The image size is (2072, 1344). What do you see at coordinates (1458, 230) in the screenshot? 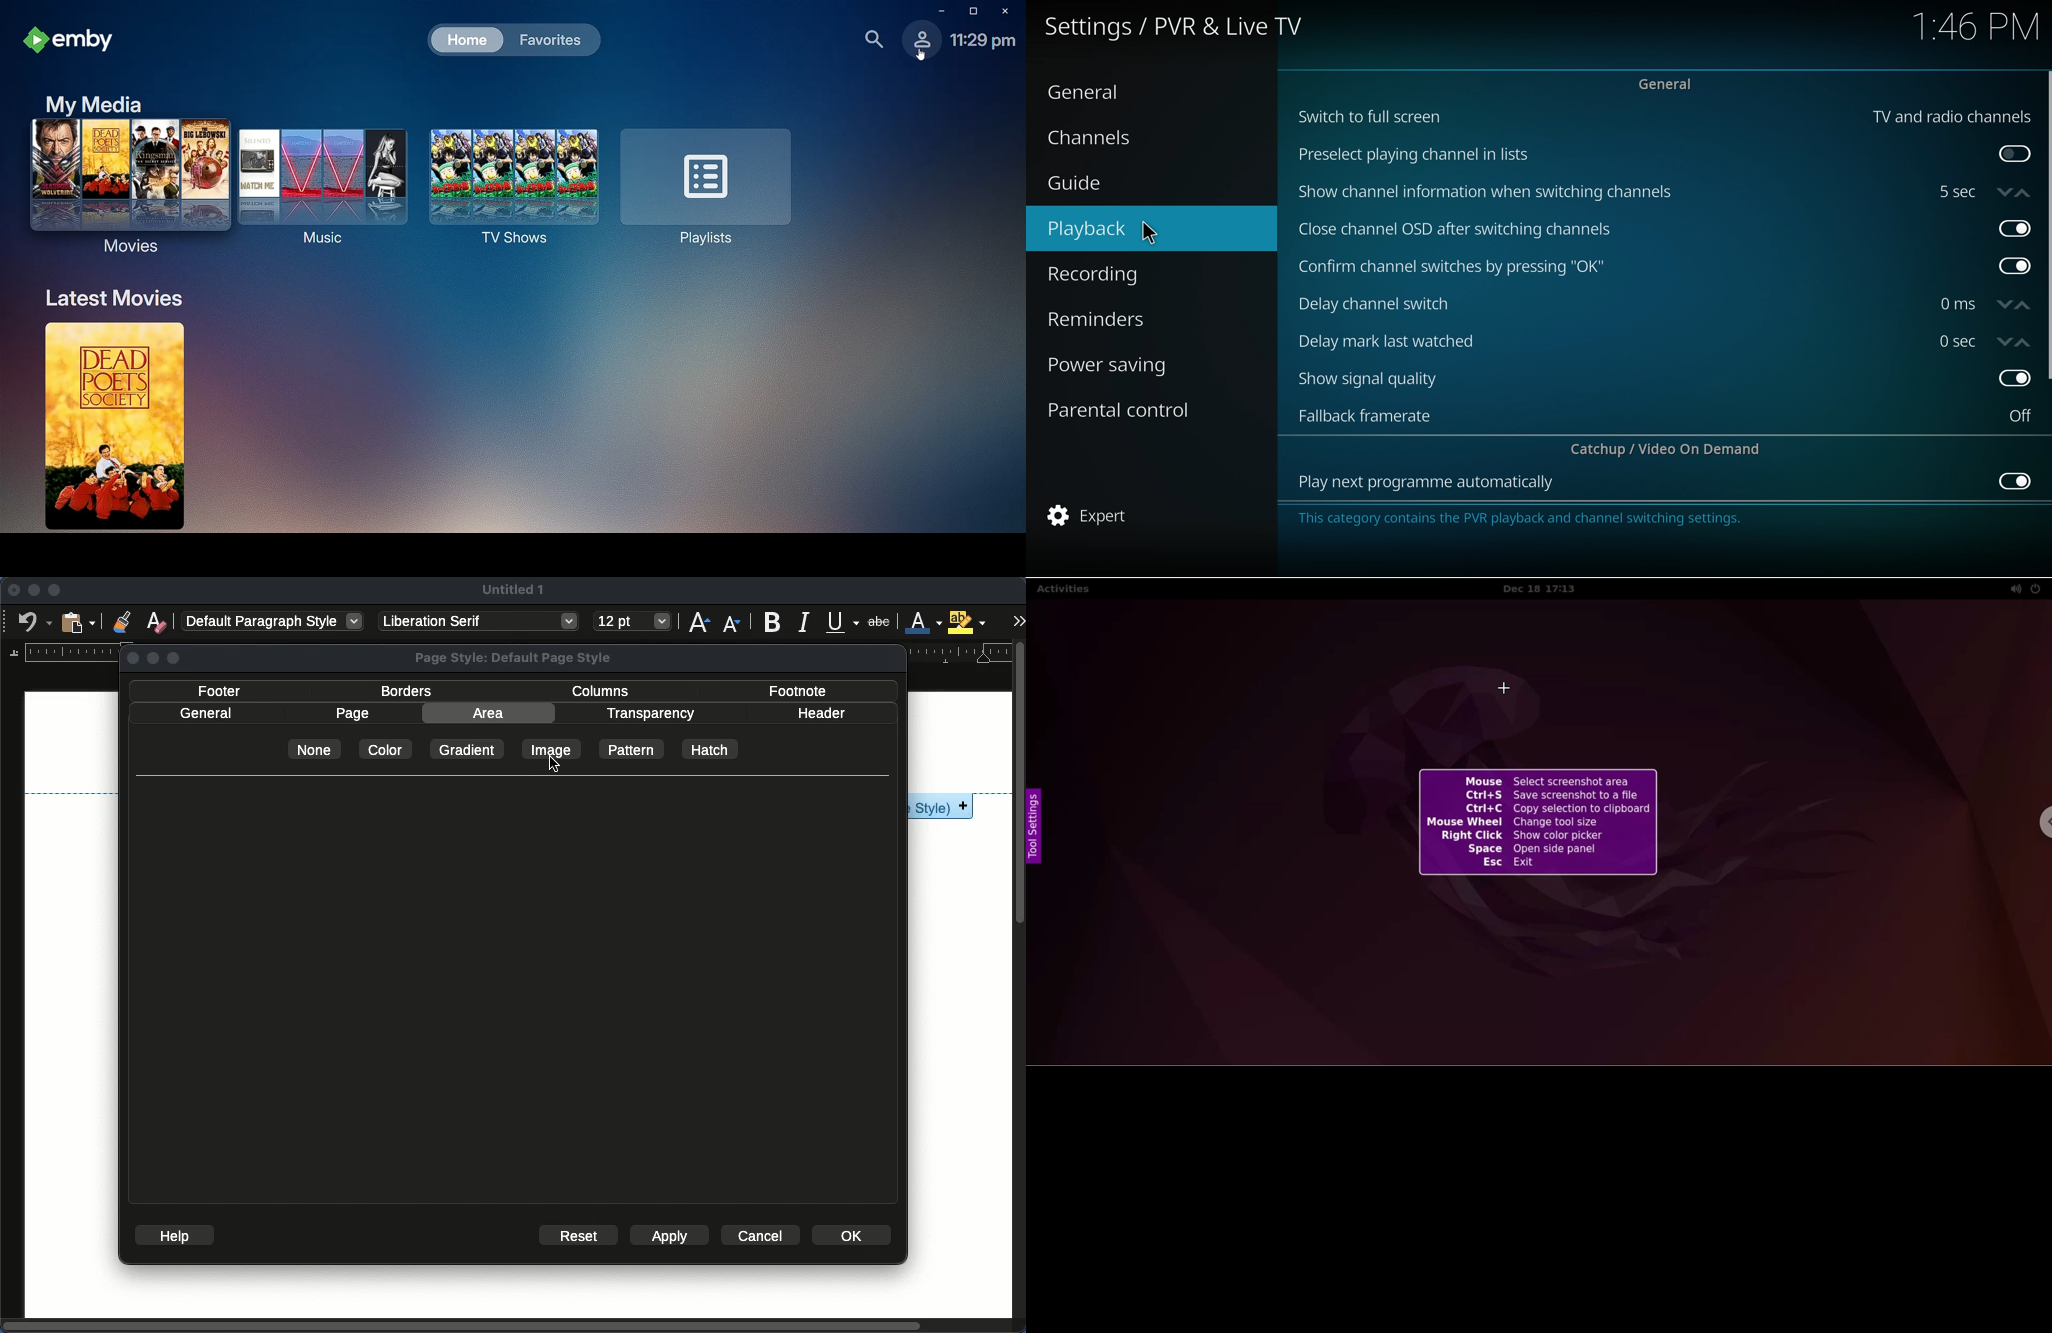
I see `close channel osd after switching channels` at bounding box center [1458, 230].